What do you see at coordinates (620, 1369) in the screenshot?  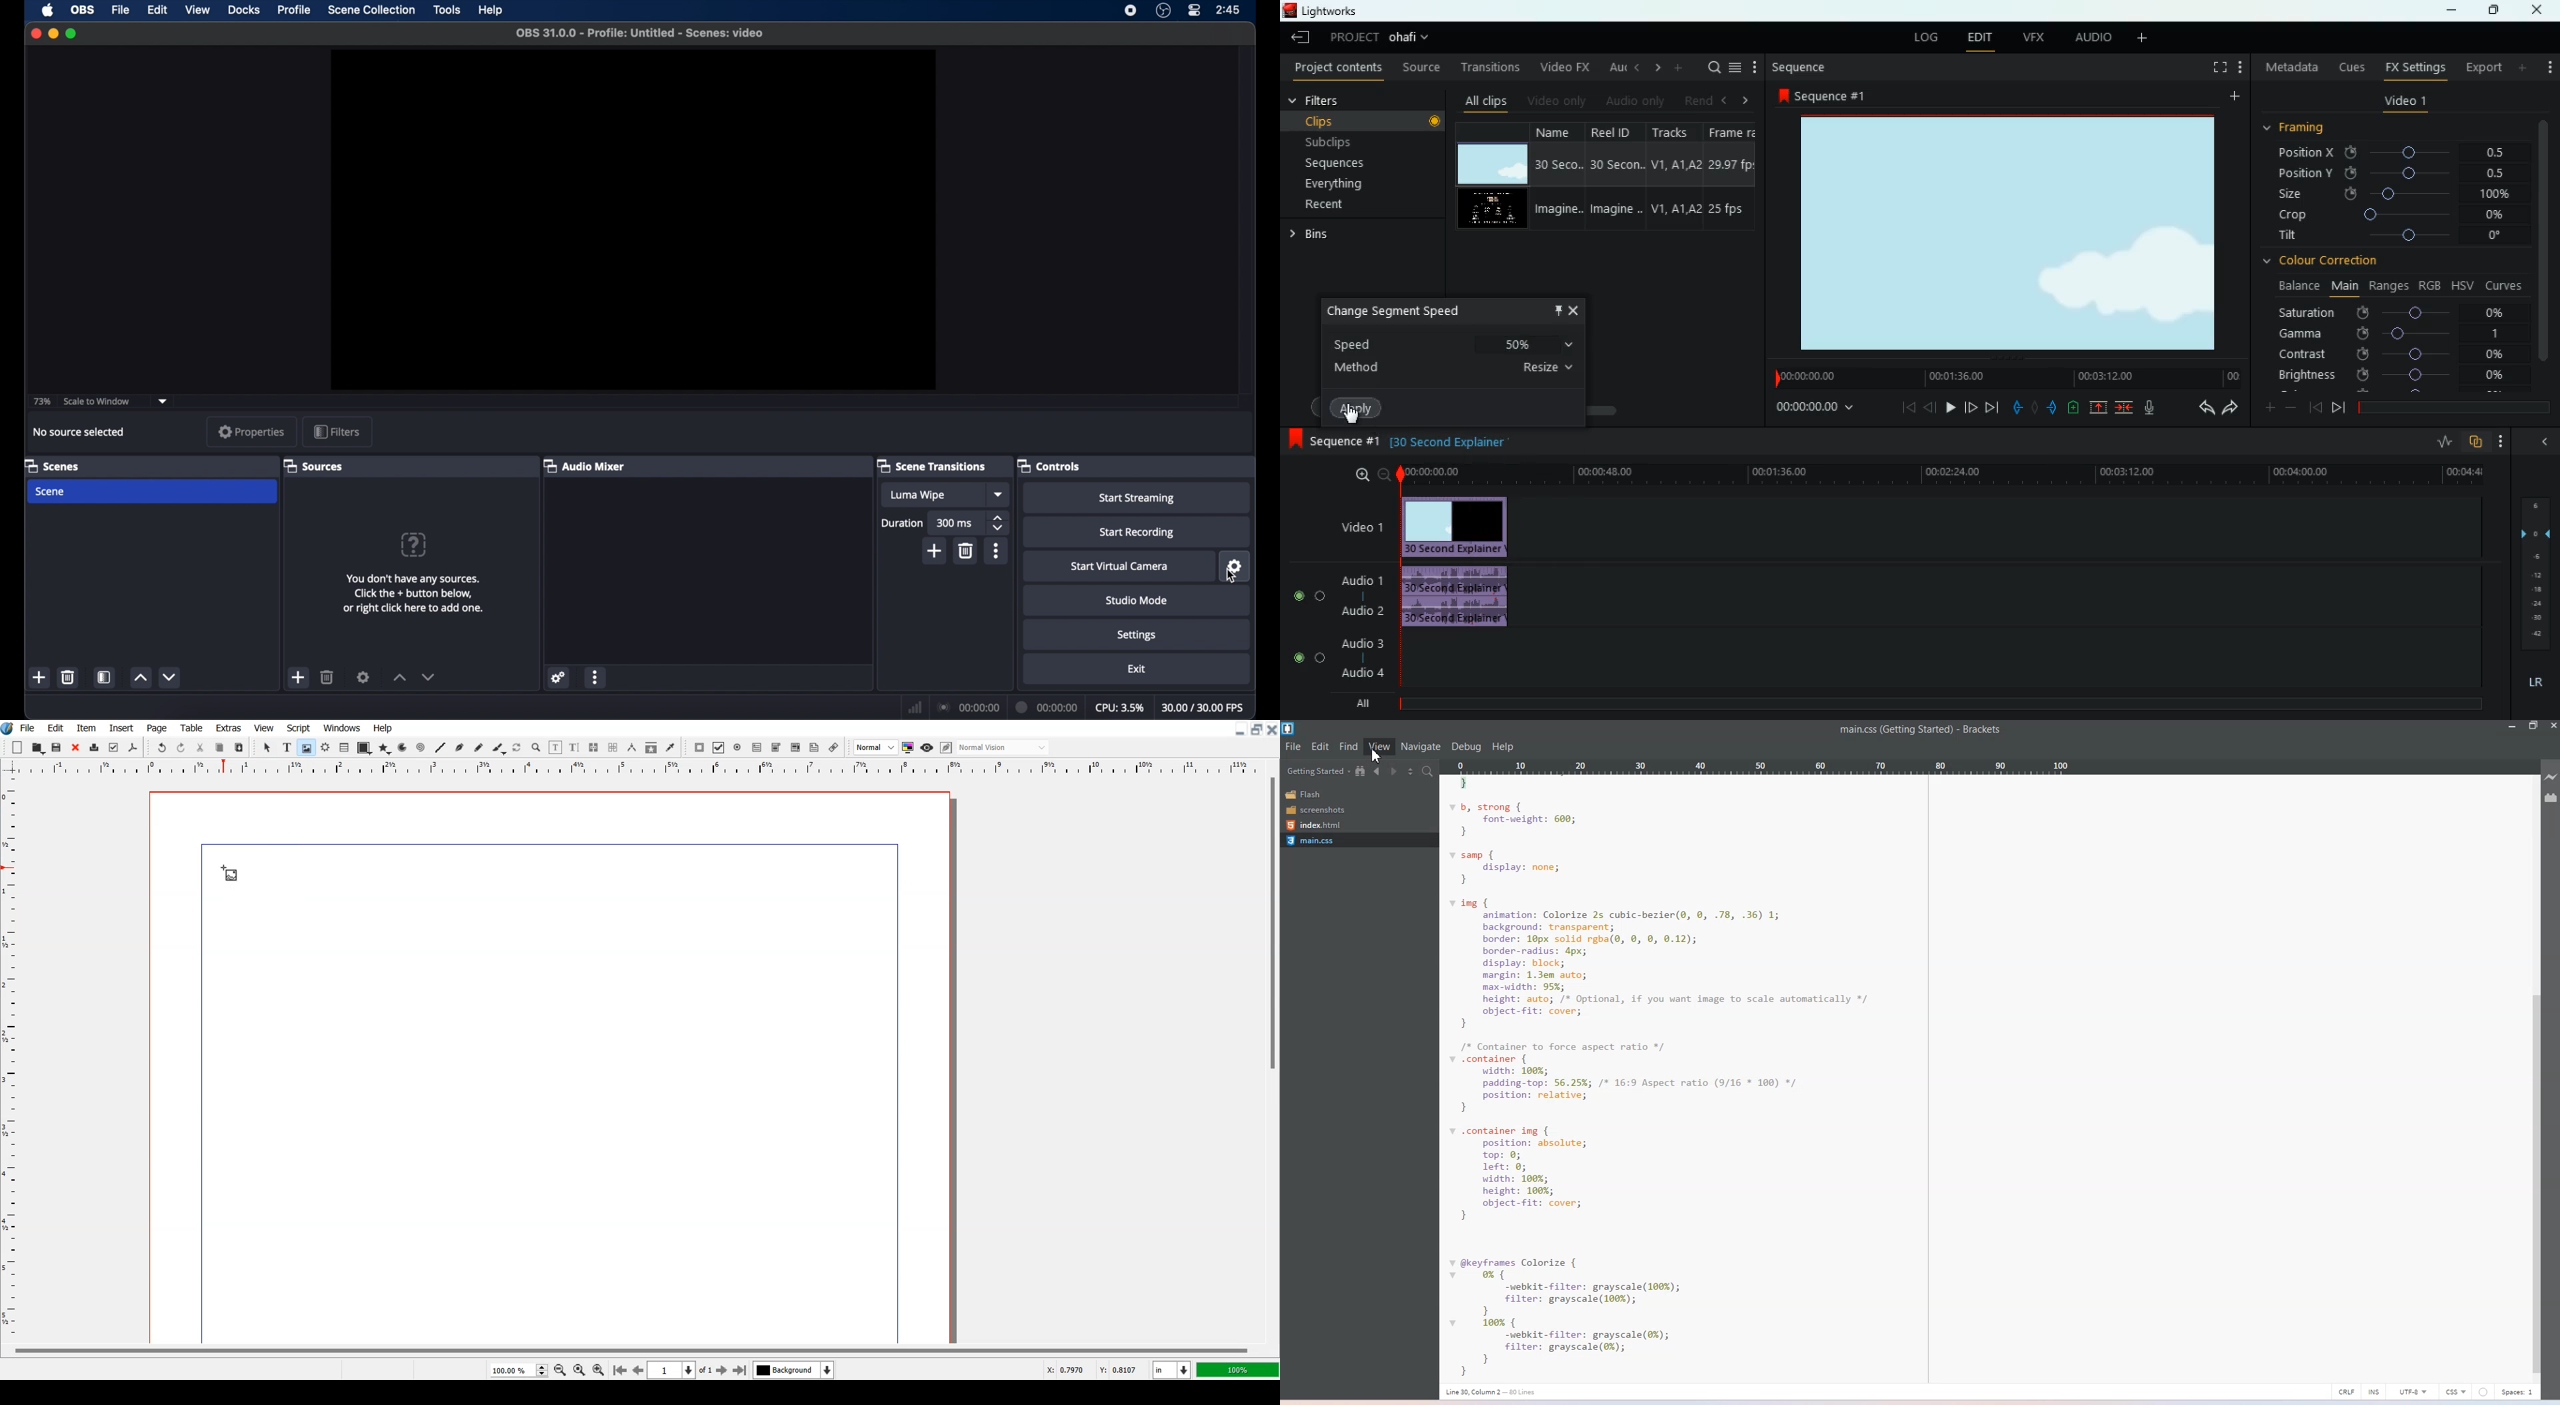 I see `Go to First page` at bounding box center [620, 1369].